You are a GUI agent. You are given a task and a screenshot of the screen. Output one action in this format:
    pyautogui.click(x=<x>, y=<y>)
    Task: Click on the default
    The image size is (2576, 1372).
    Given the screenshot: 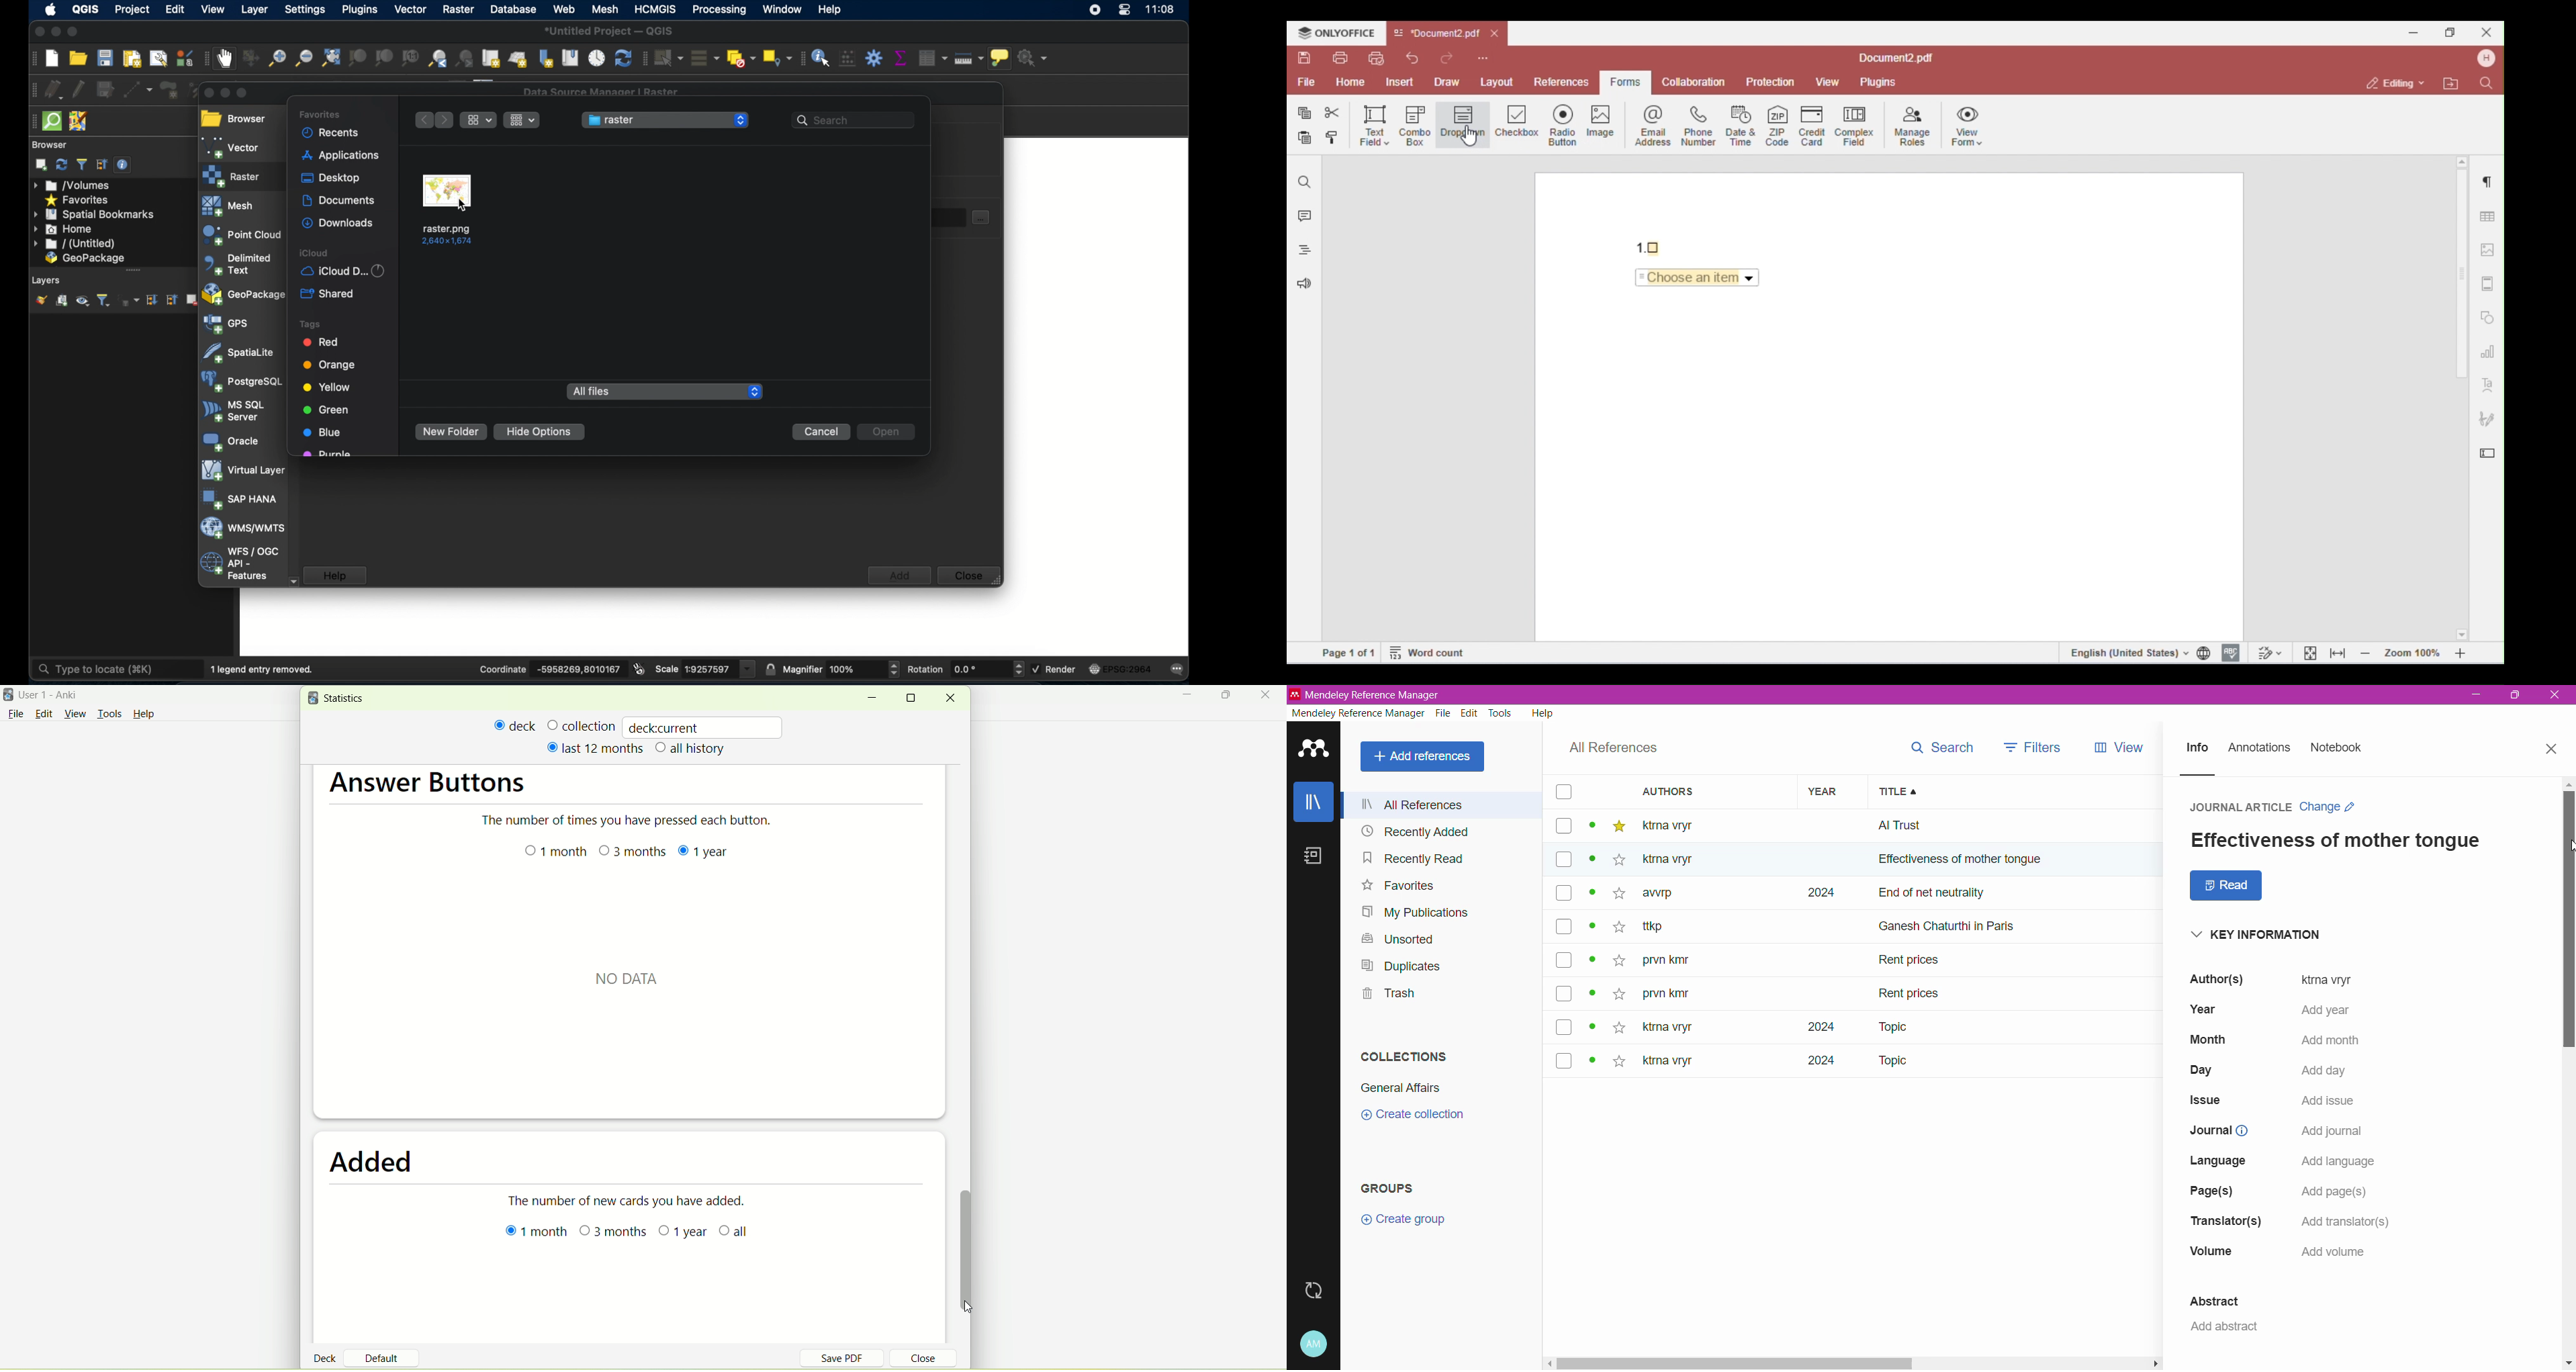 What is the action you would take?
    pyautogui.click(x=387, y=1353)
    